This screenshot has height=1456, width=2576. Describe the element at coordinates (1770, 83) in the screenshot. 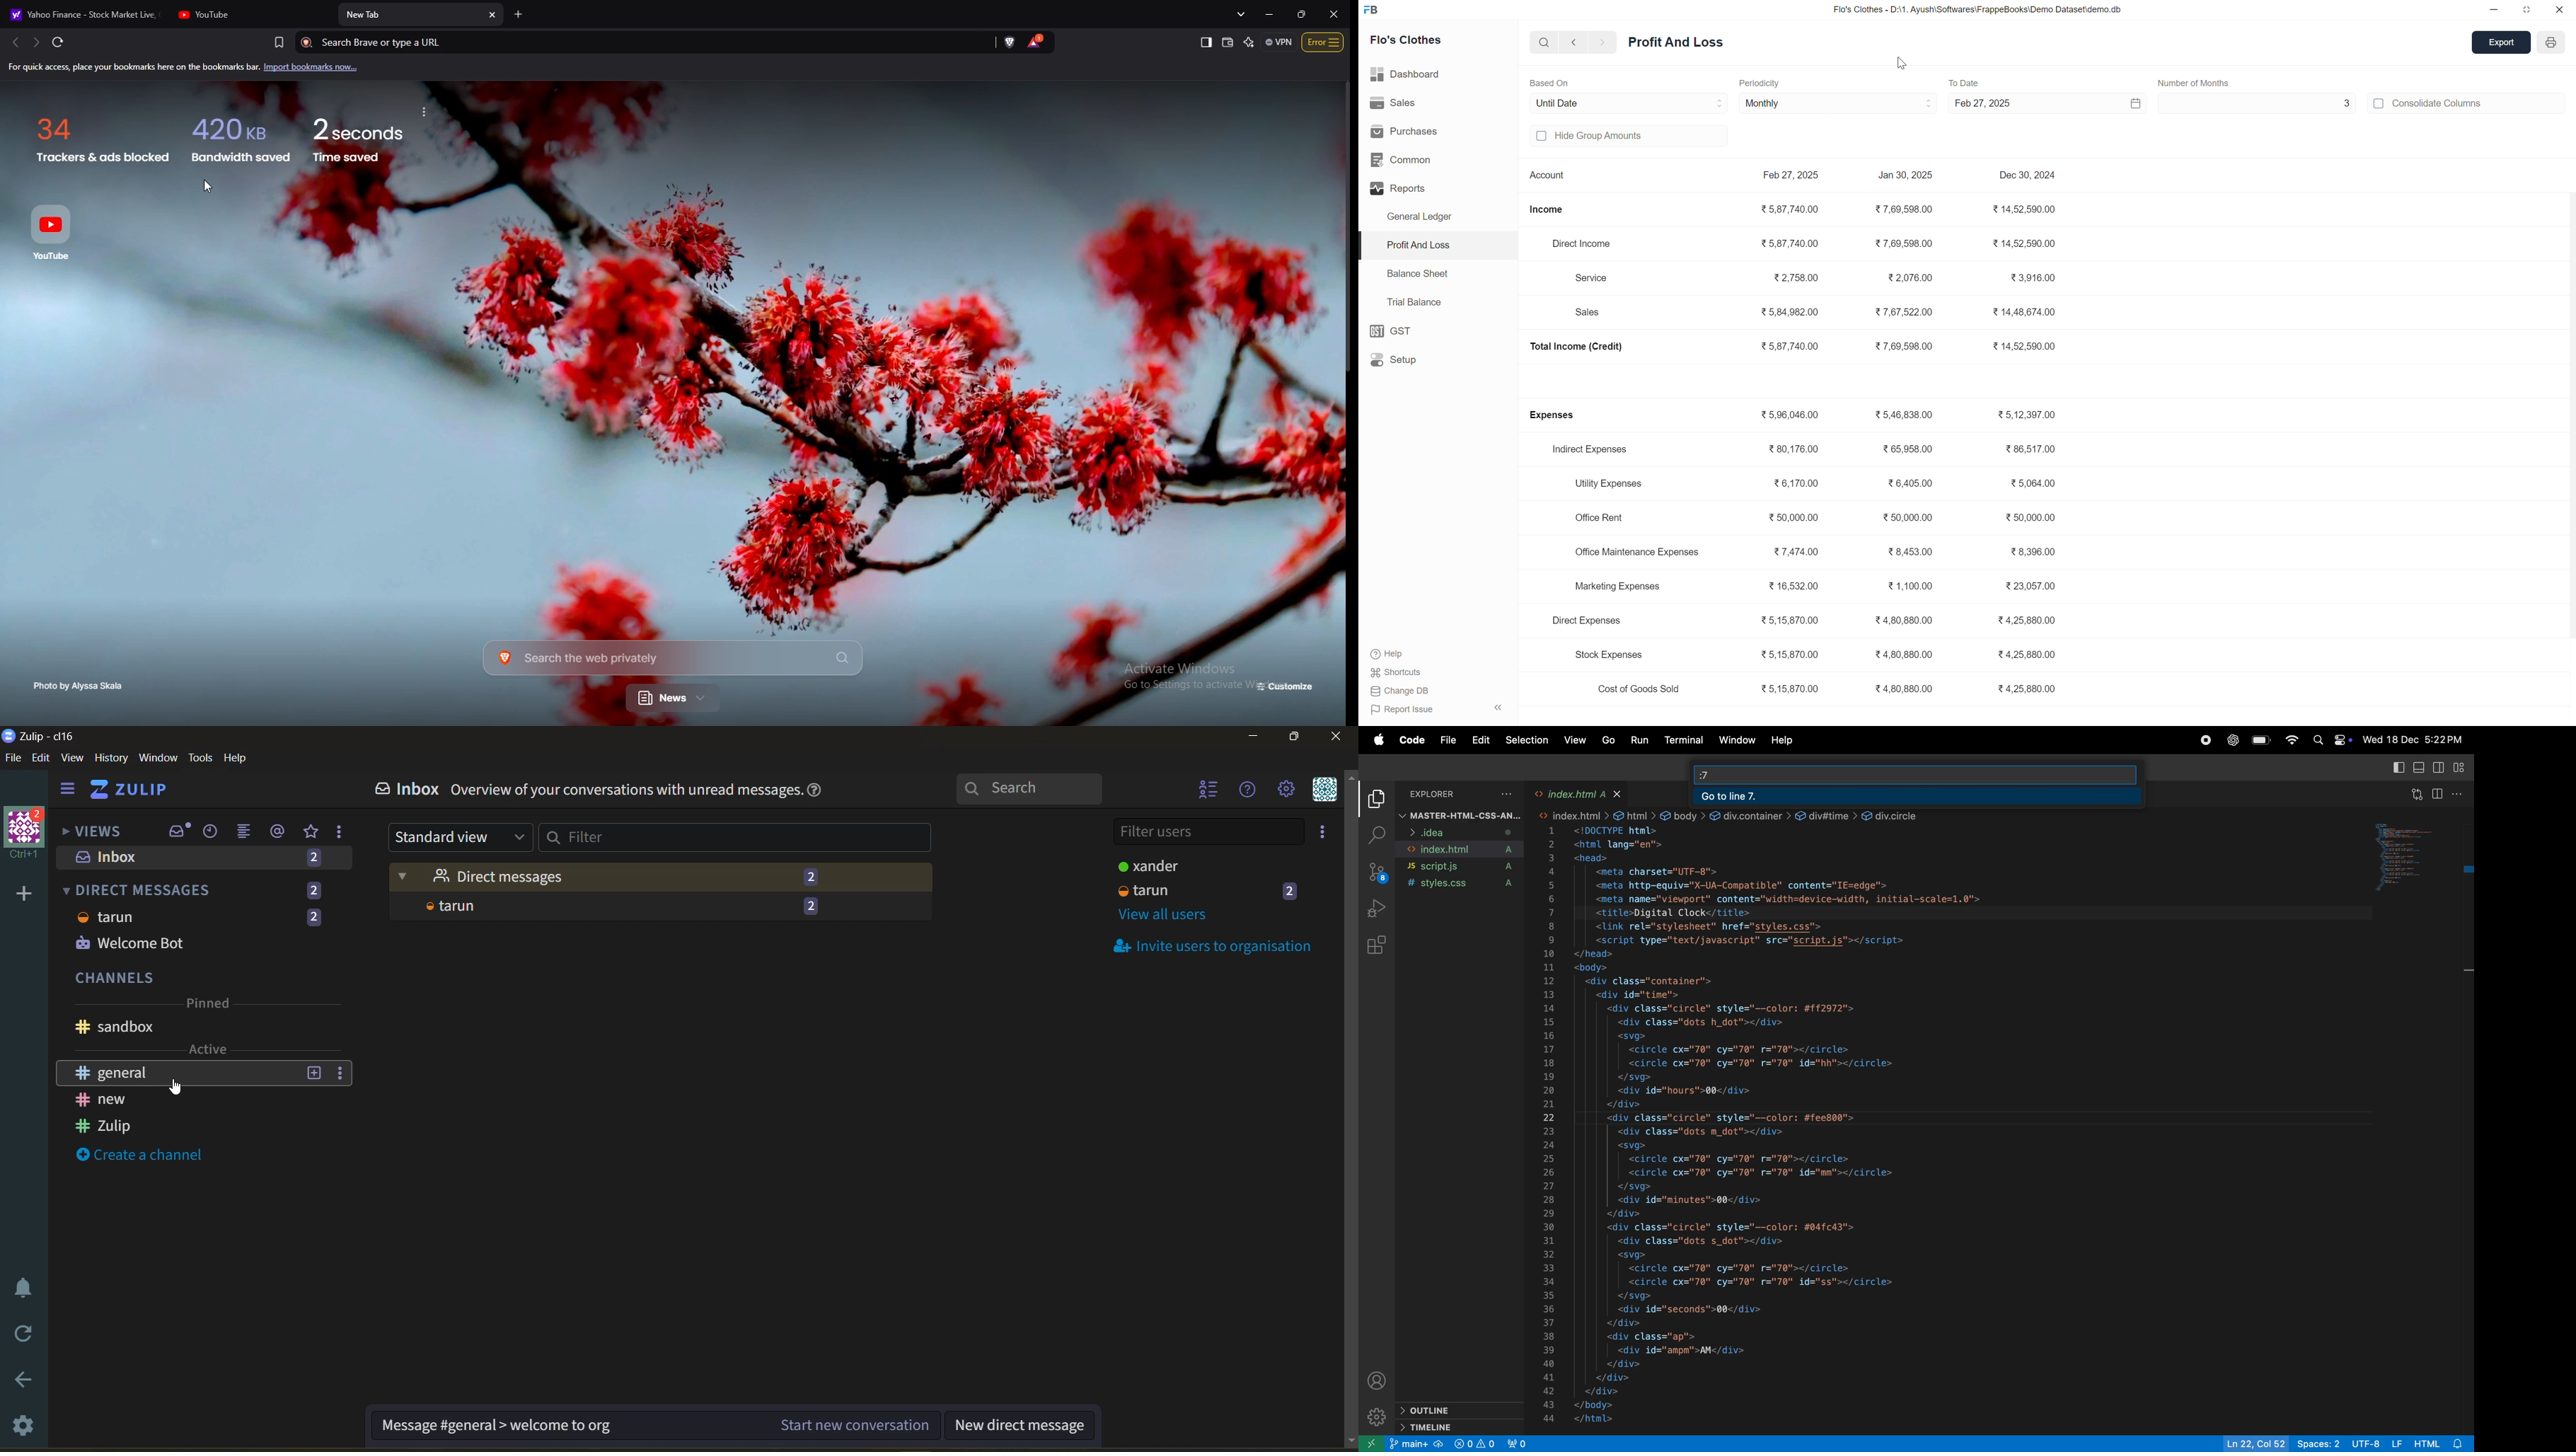

I see `Periodicity` at that location.